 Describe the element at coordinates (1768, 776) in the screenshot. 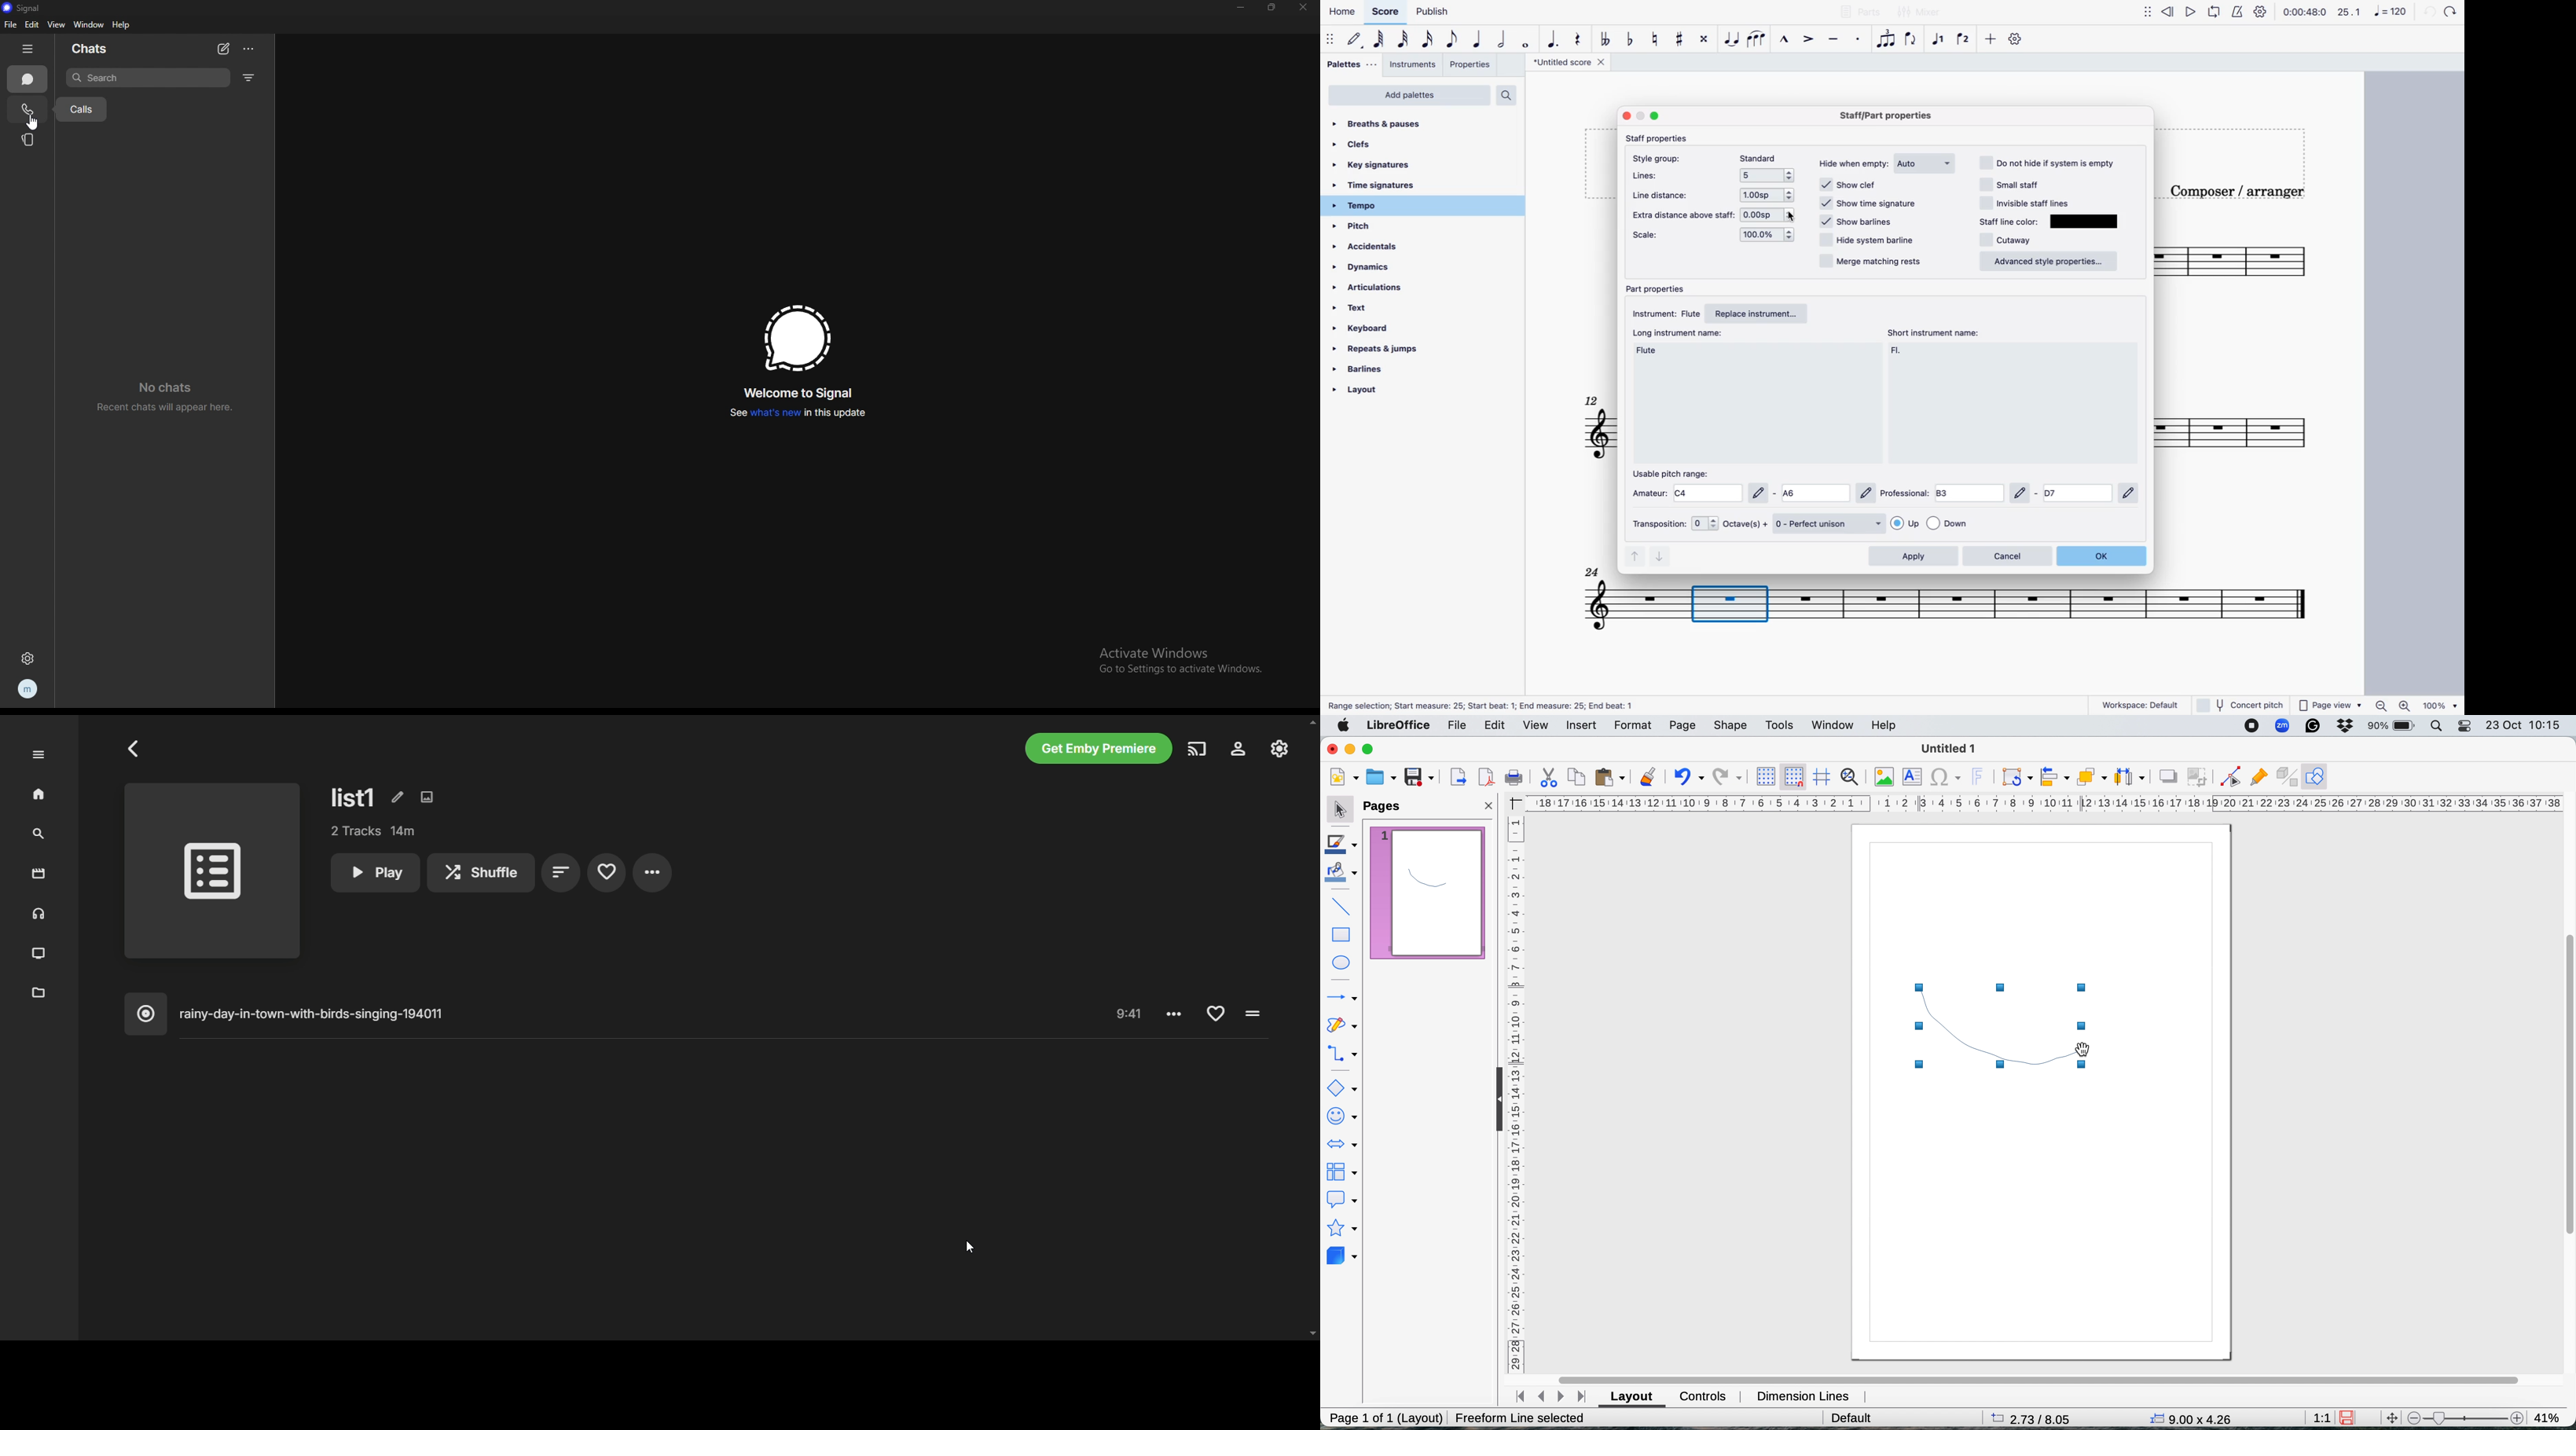

I see `display grid` at that location.